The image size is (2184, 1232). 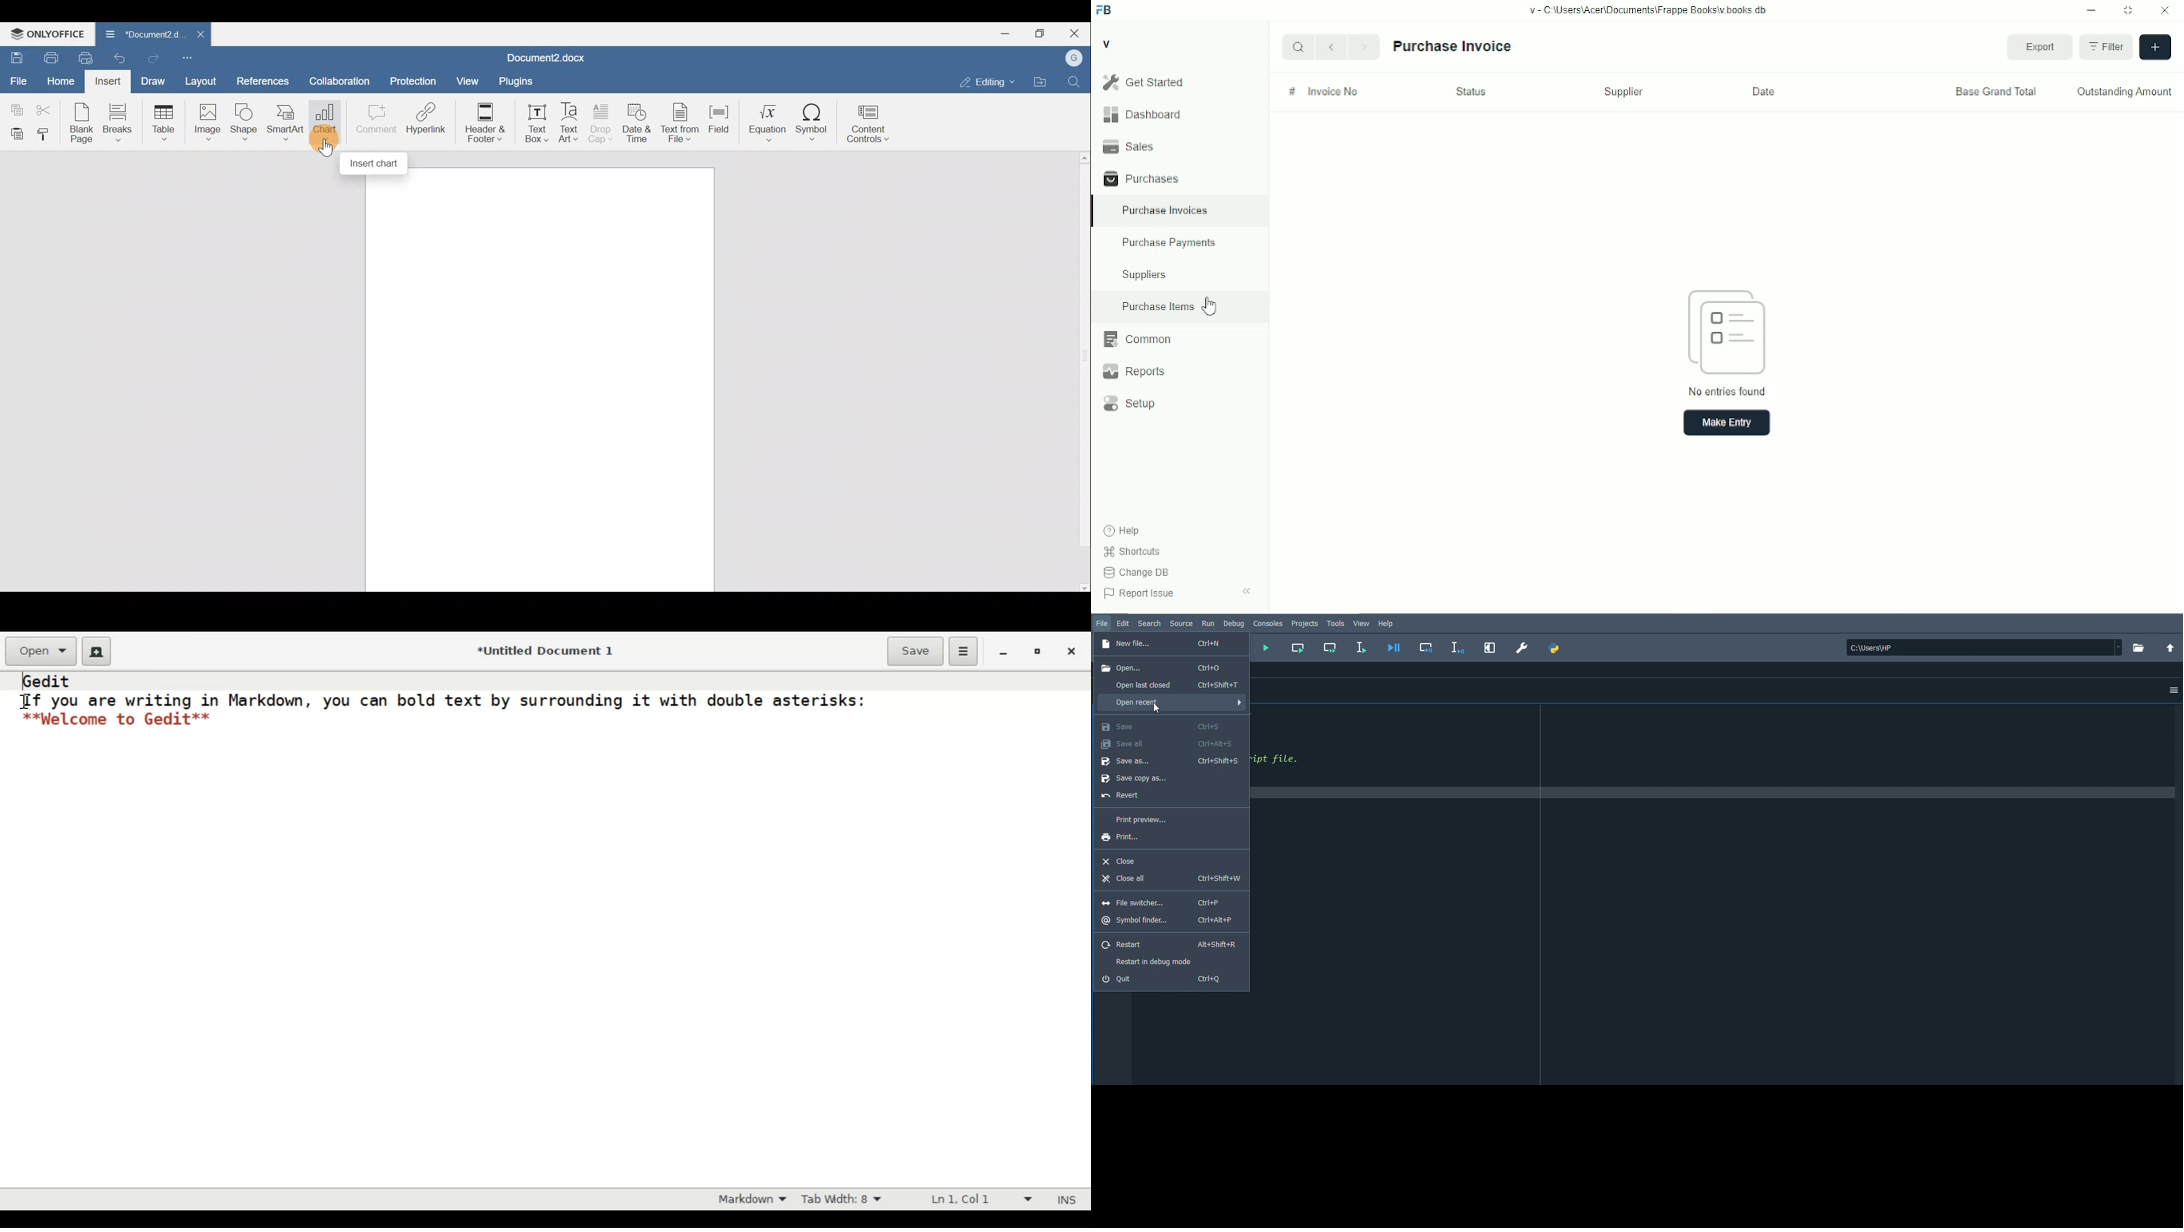 I want to click on Source, so click(x=1184, y=623).